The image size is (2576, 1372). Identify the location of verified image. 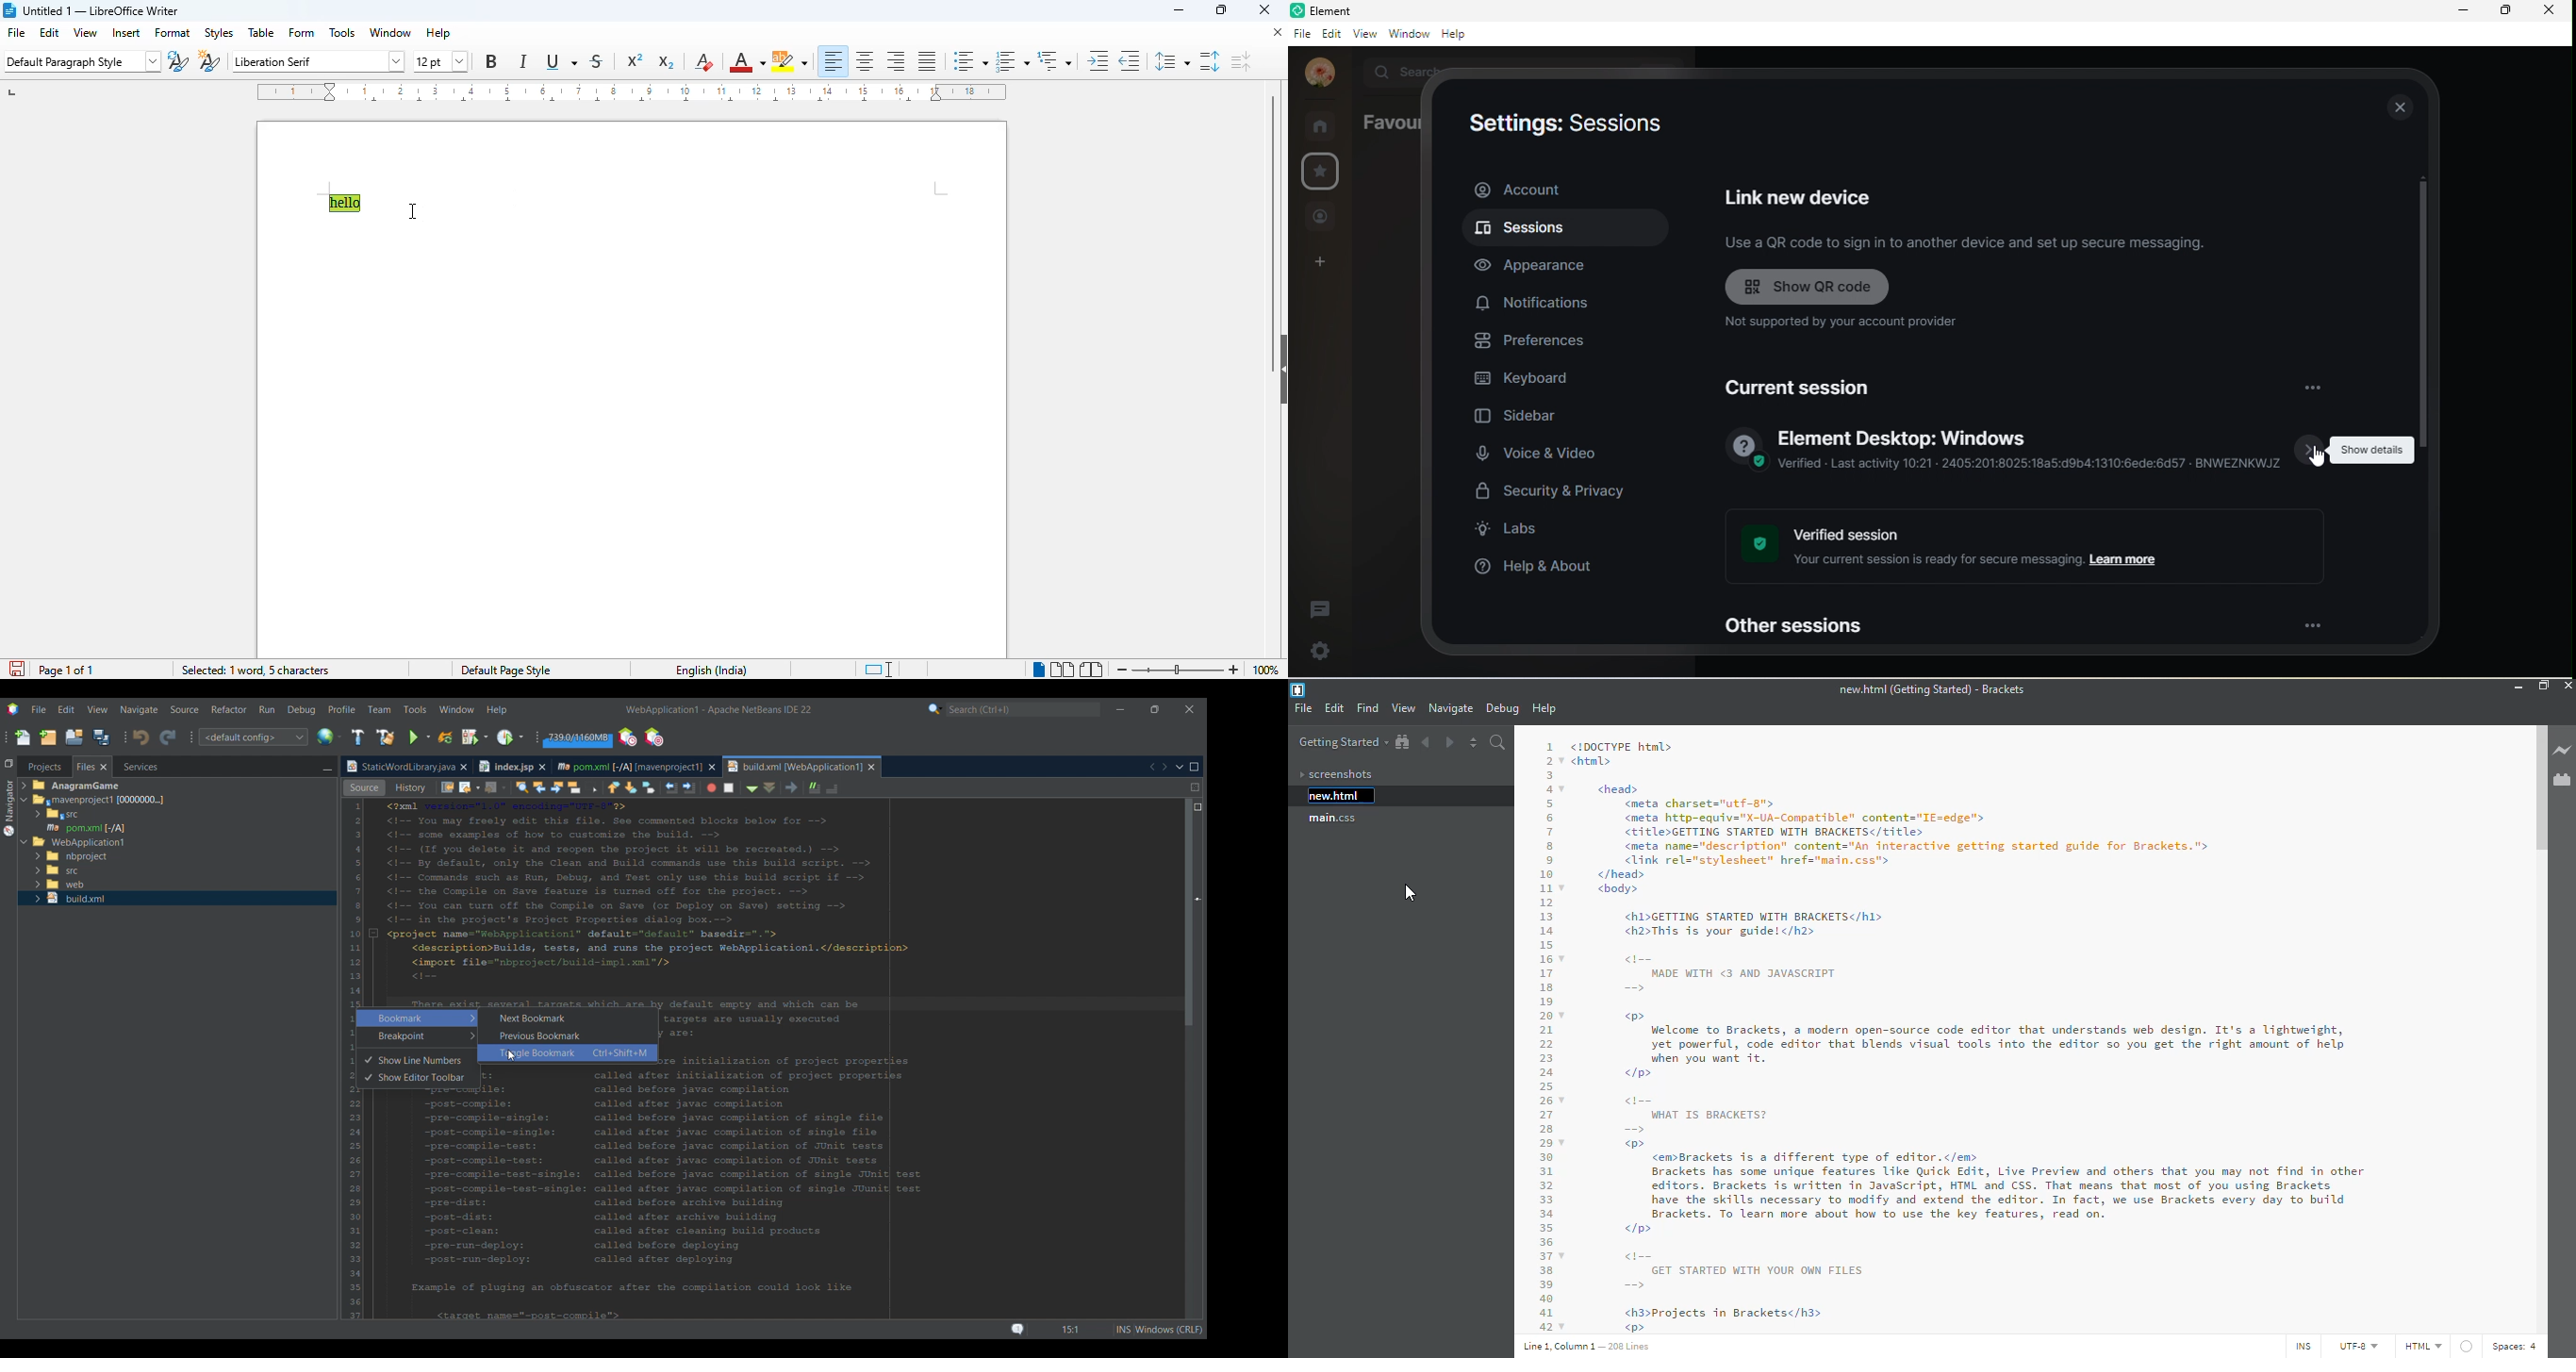
(1748, 450).